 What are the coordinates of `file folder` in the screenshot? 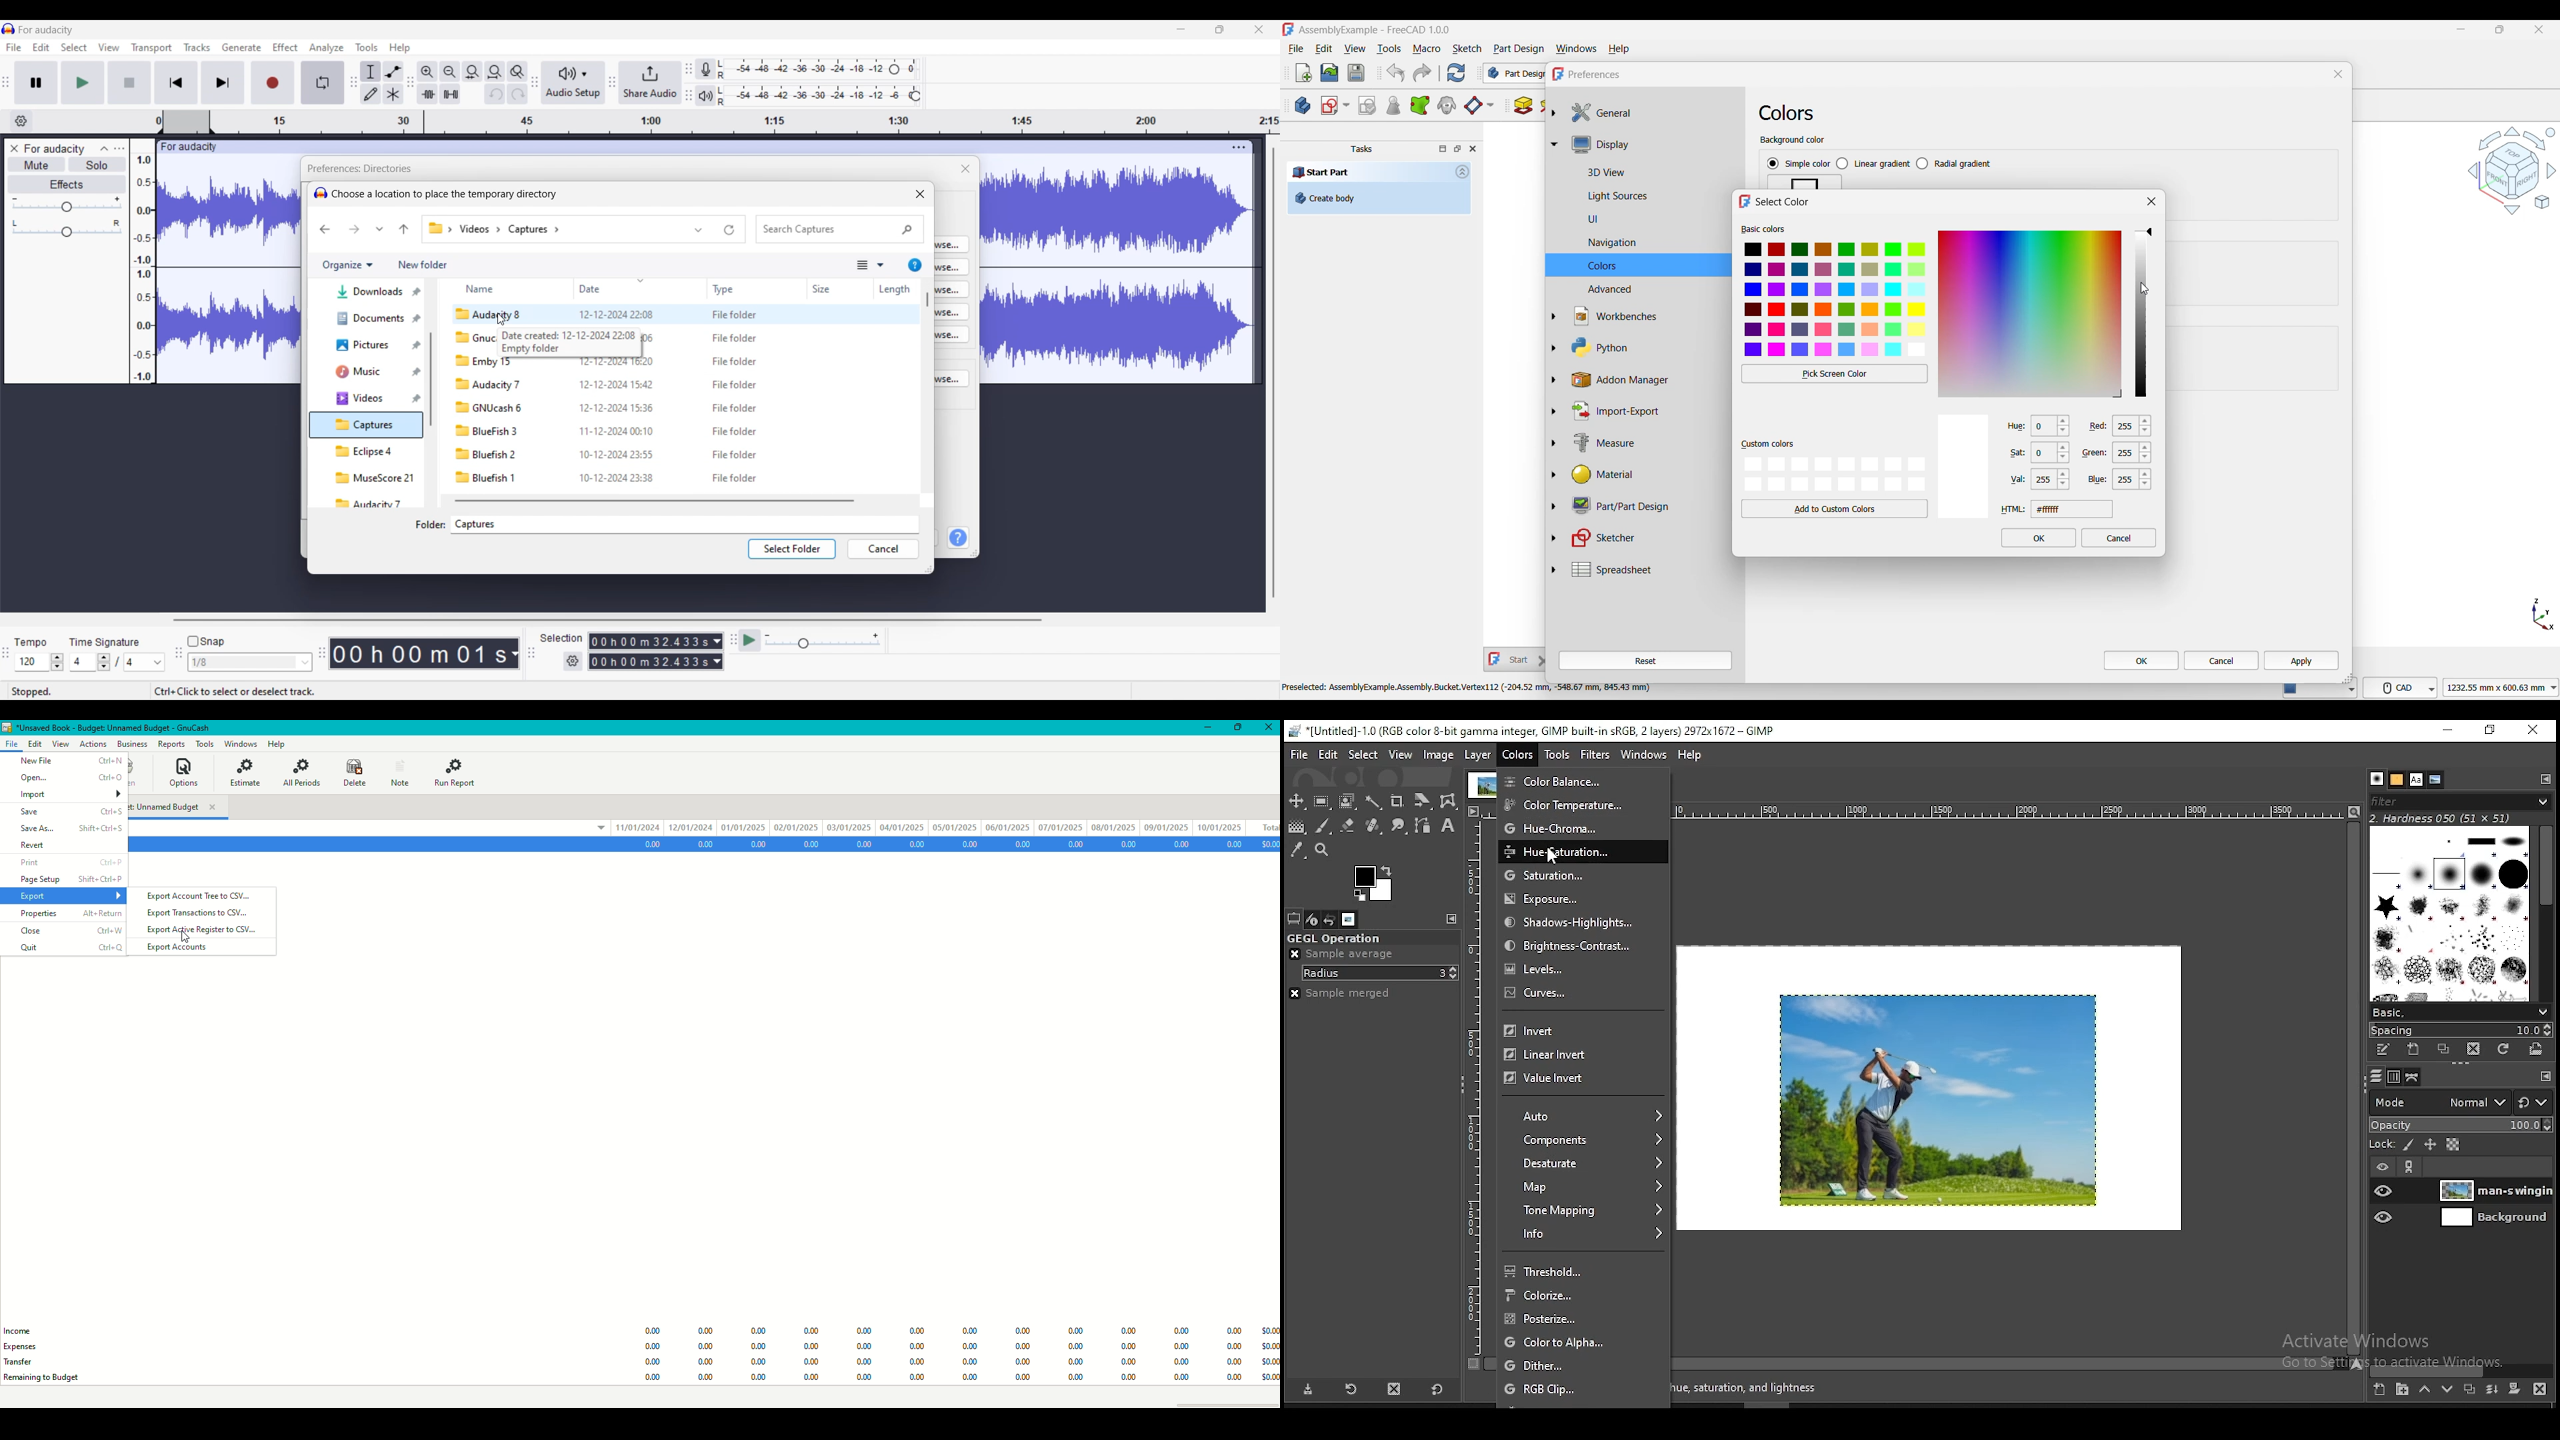 It's located at (735, 339).